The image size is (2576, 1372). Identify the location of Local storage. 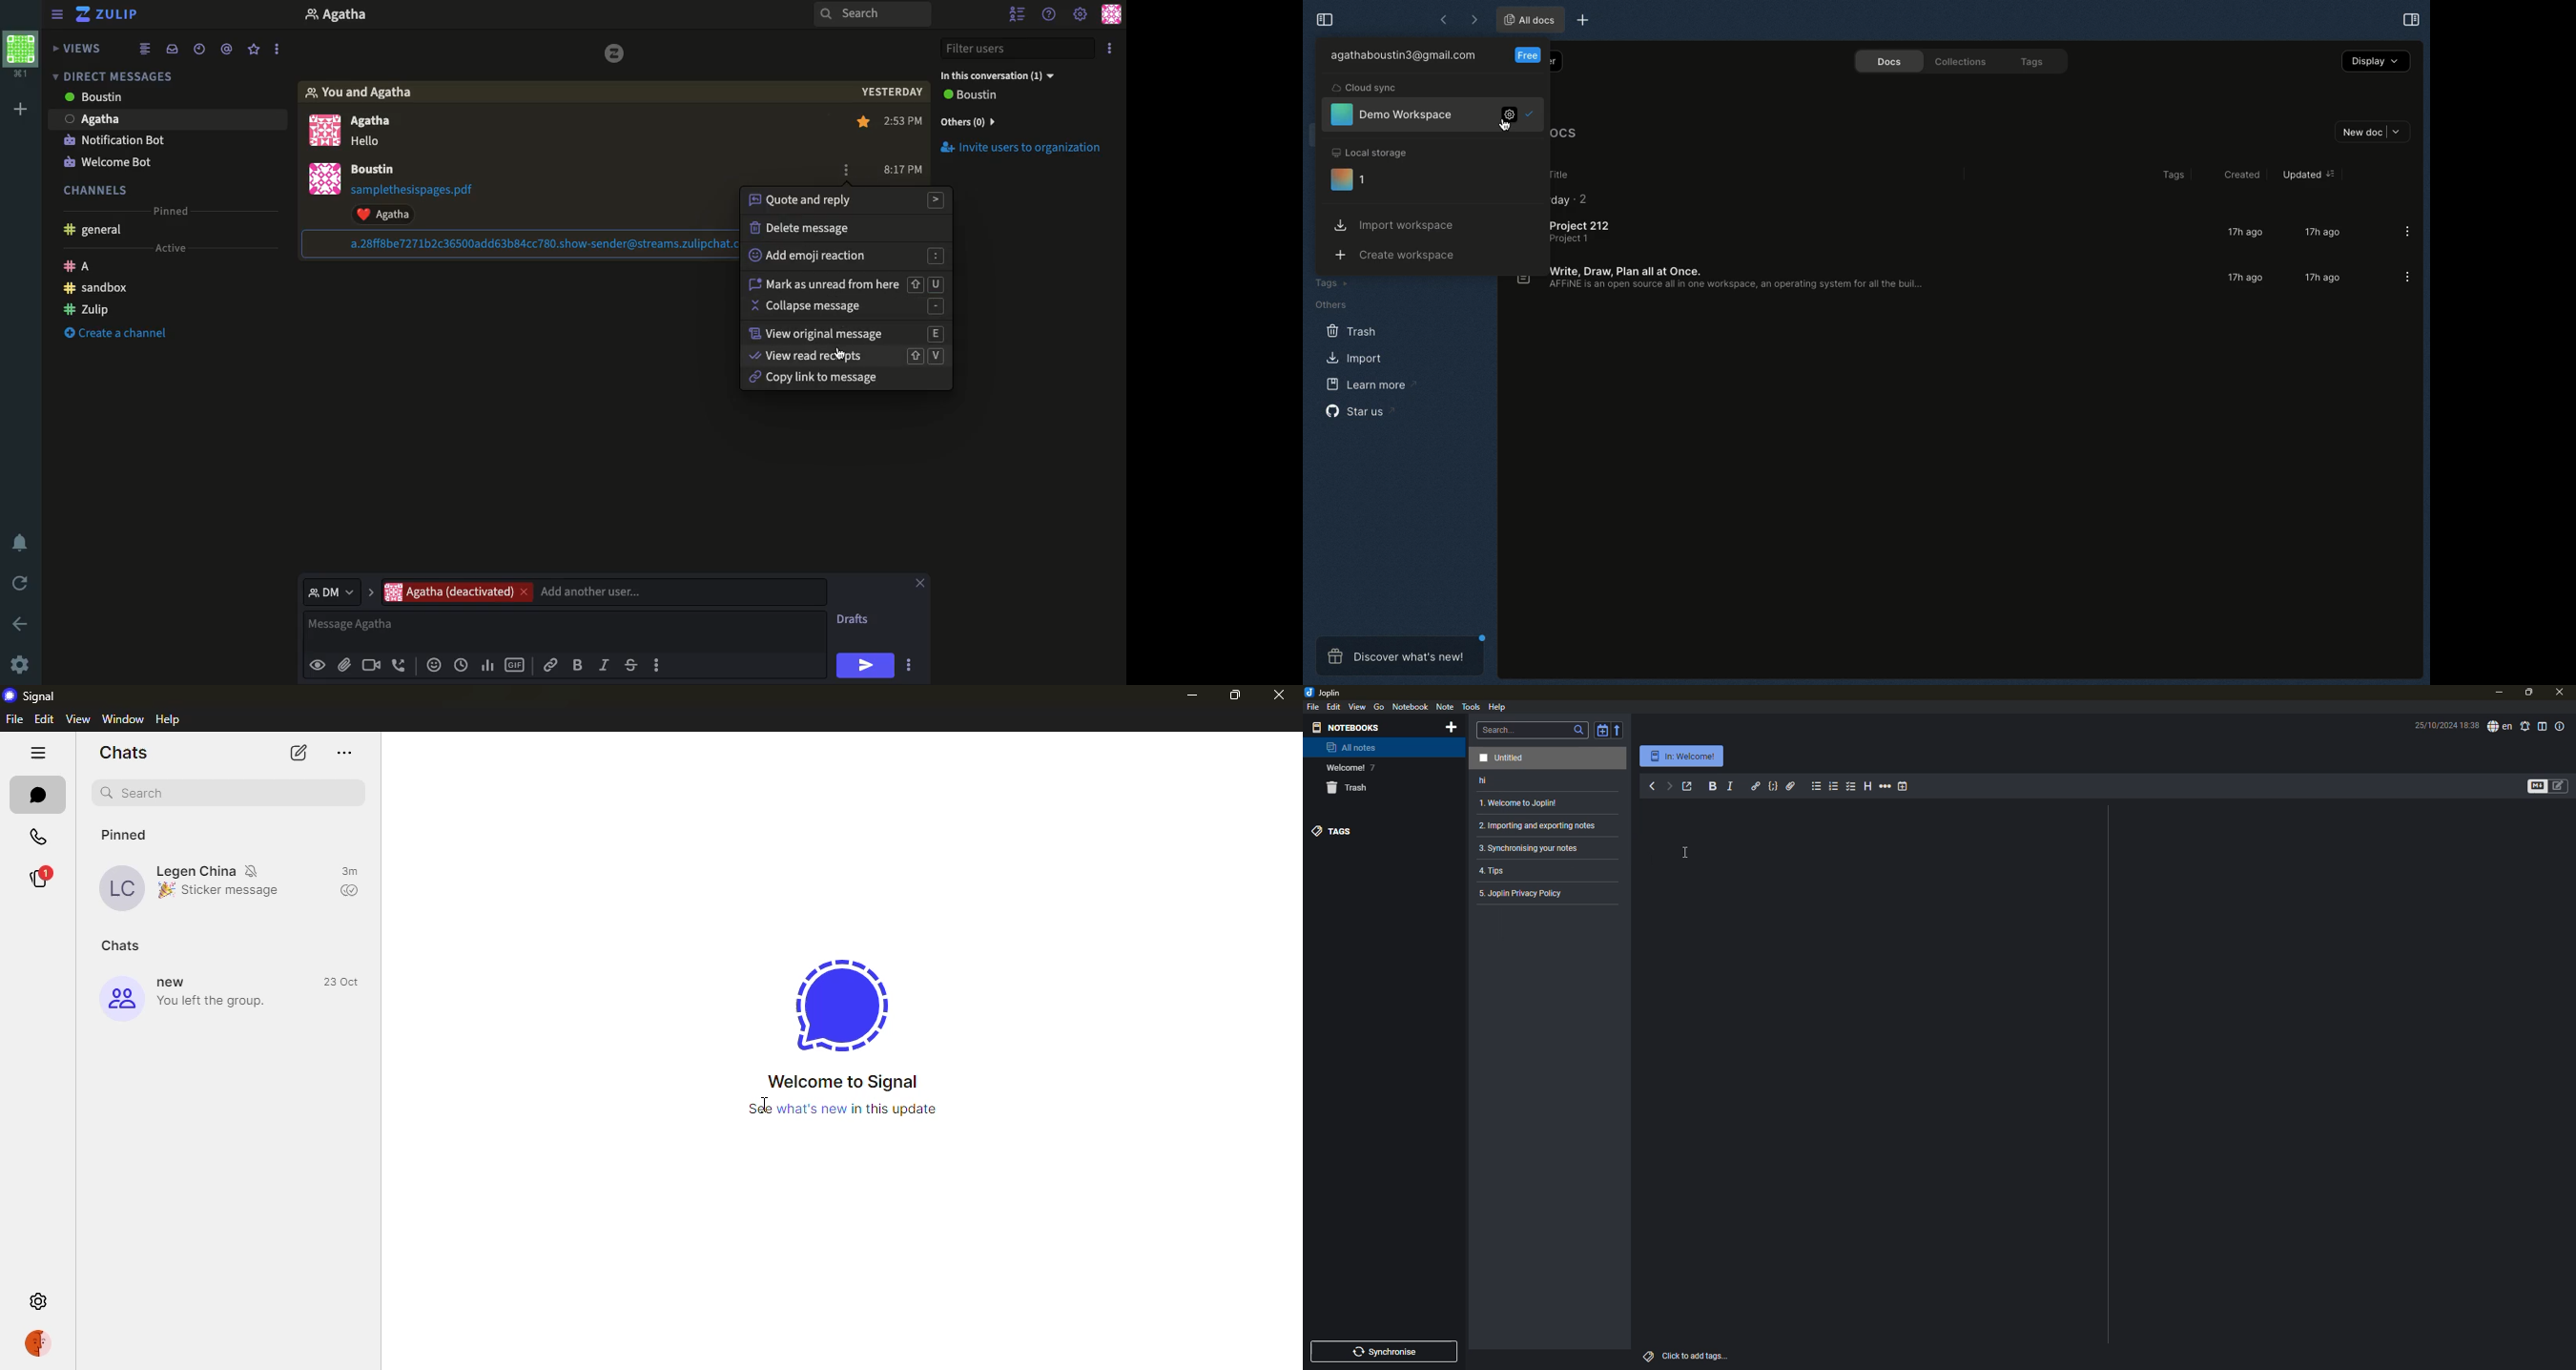
(1378, 151).